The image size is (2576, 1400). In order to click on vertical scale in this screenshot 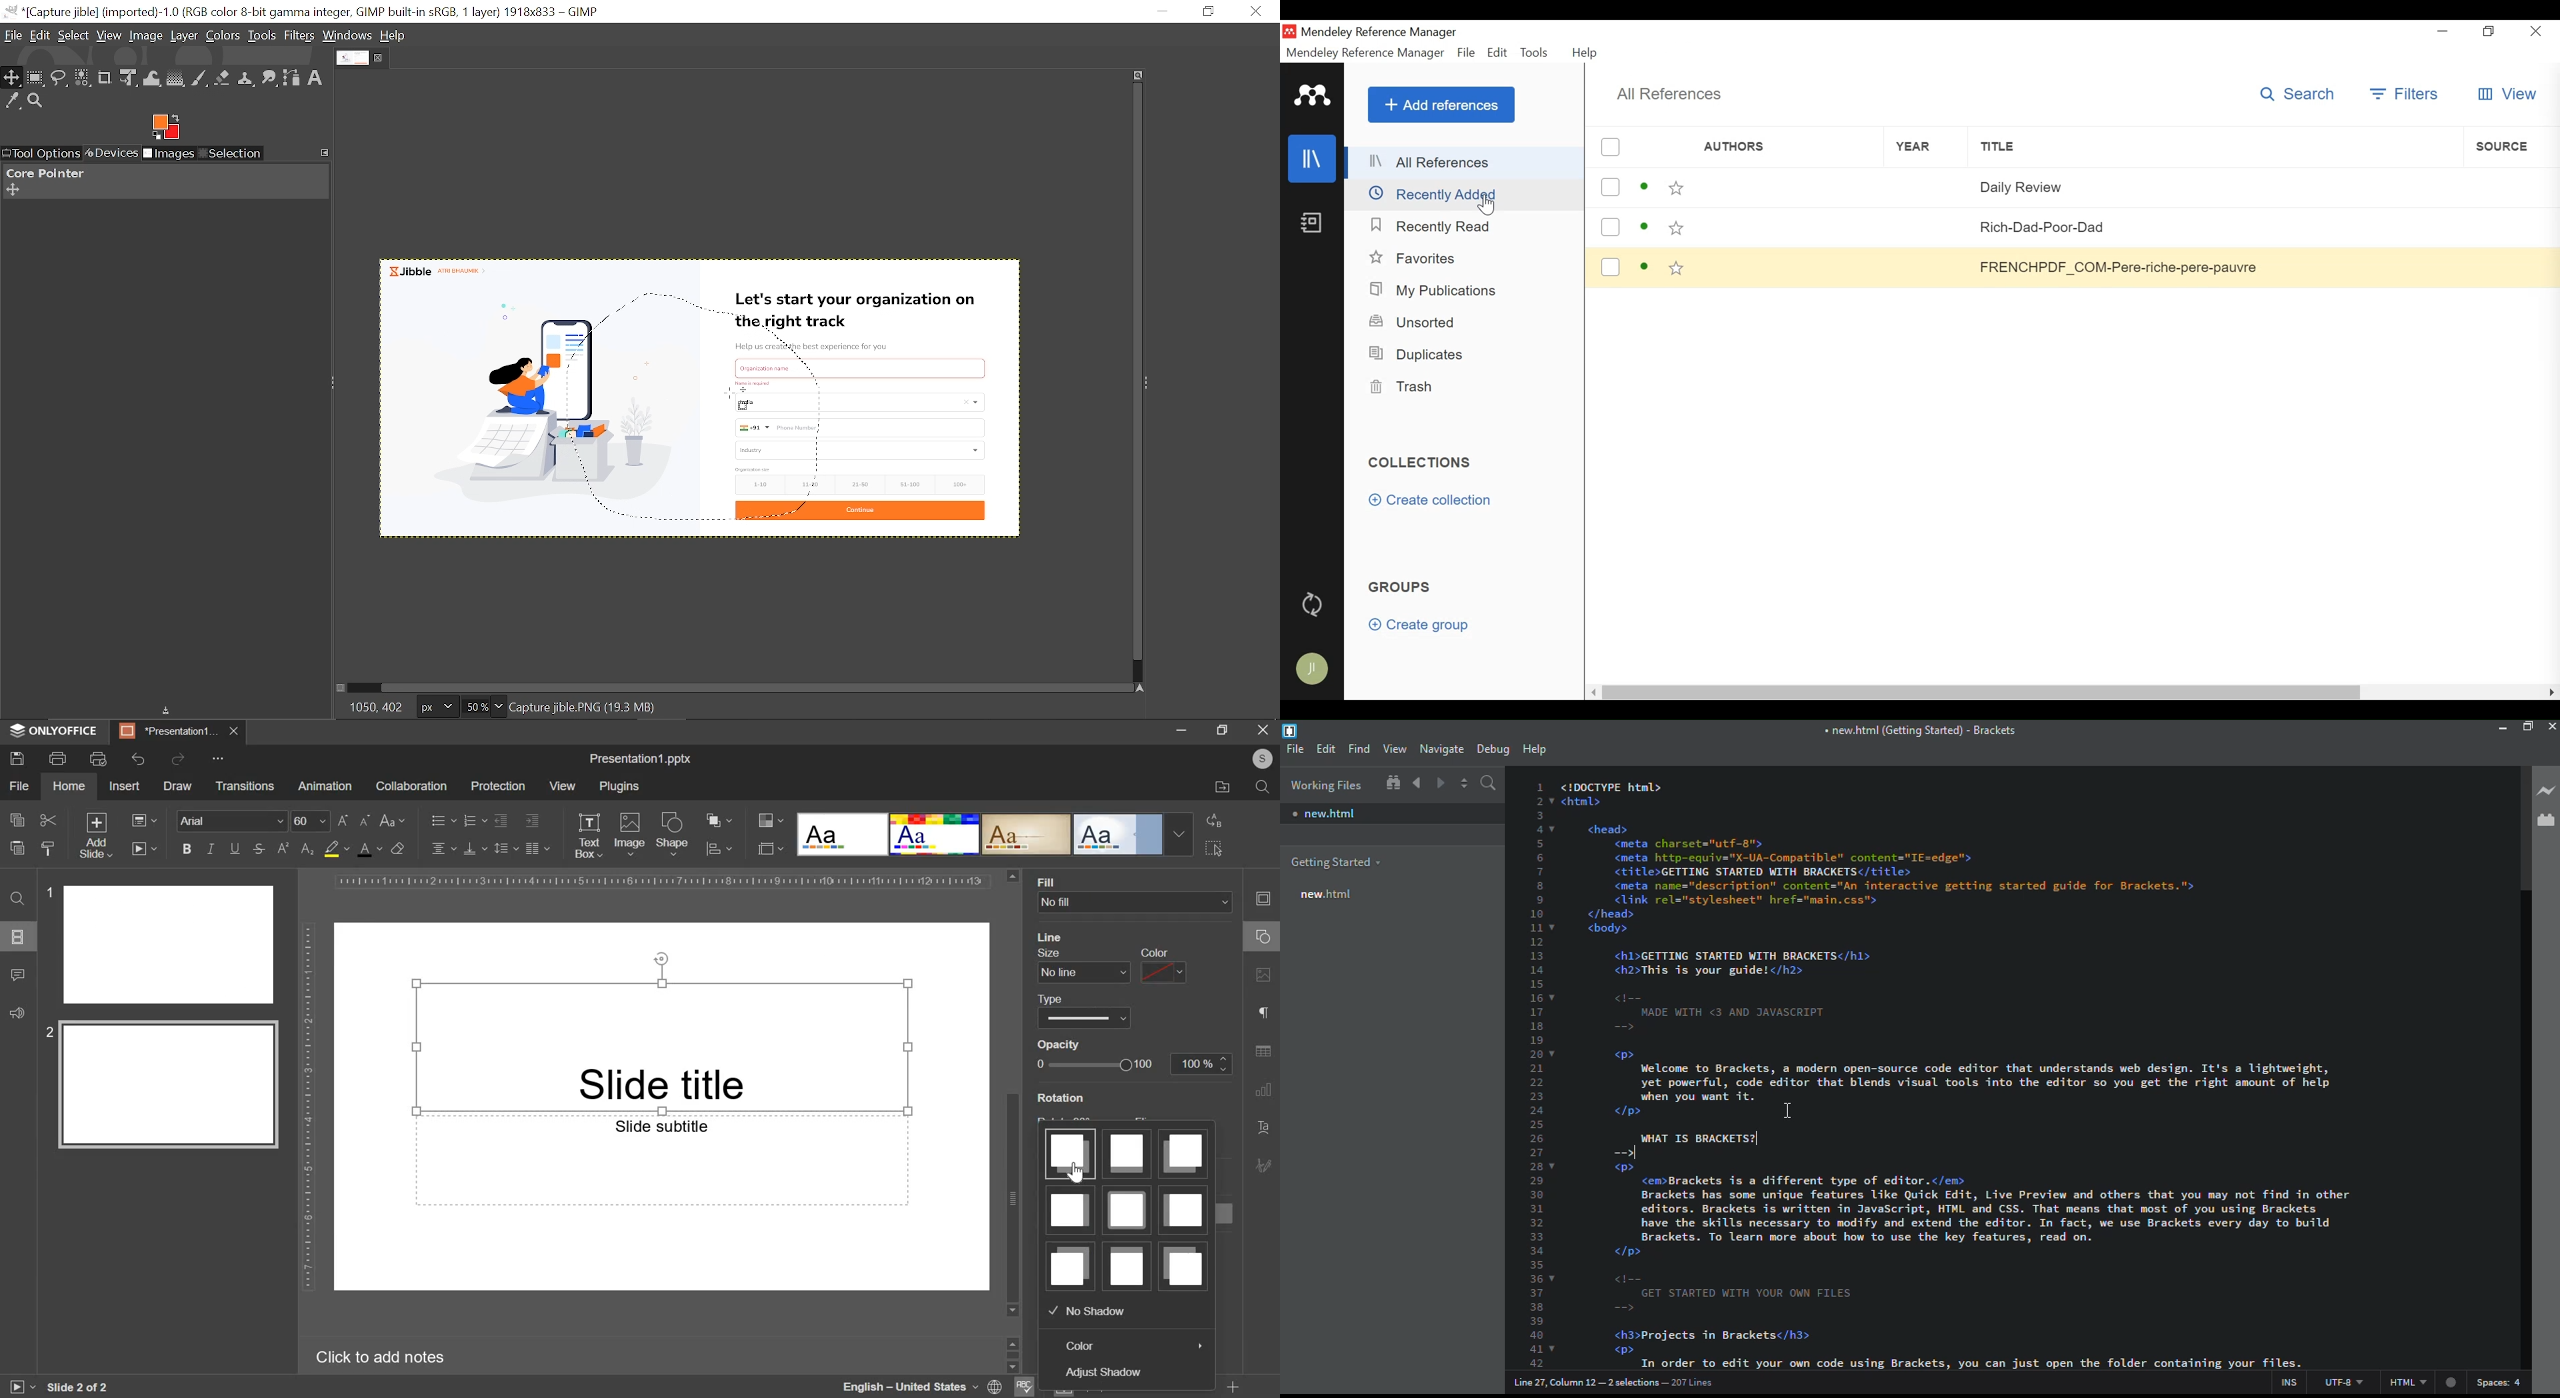, I will do `click(308, 1106)`.